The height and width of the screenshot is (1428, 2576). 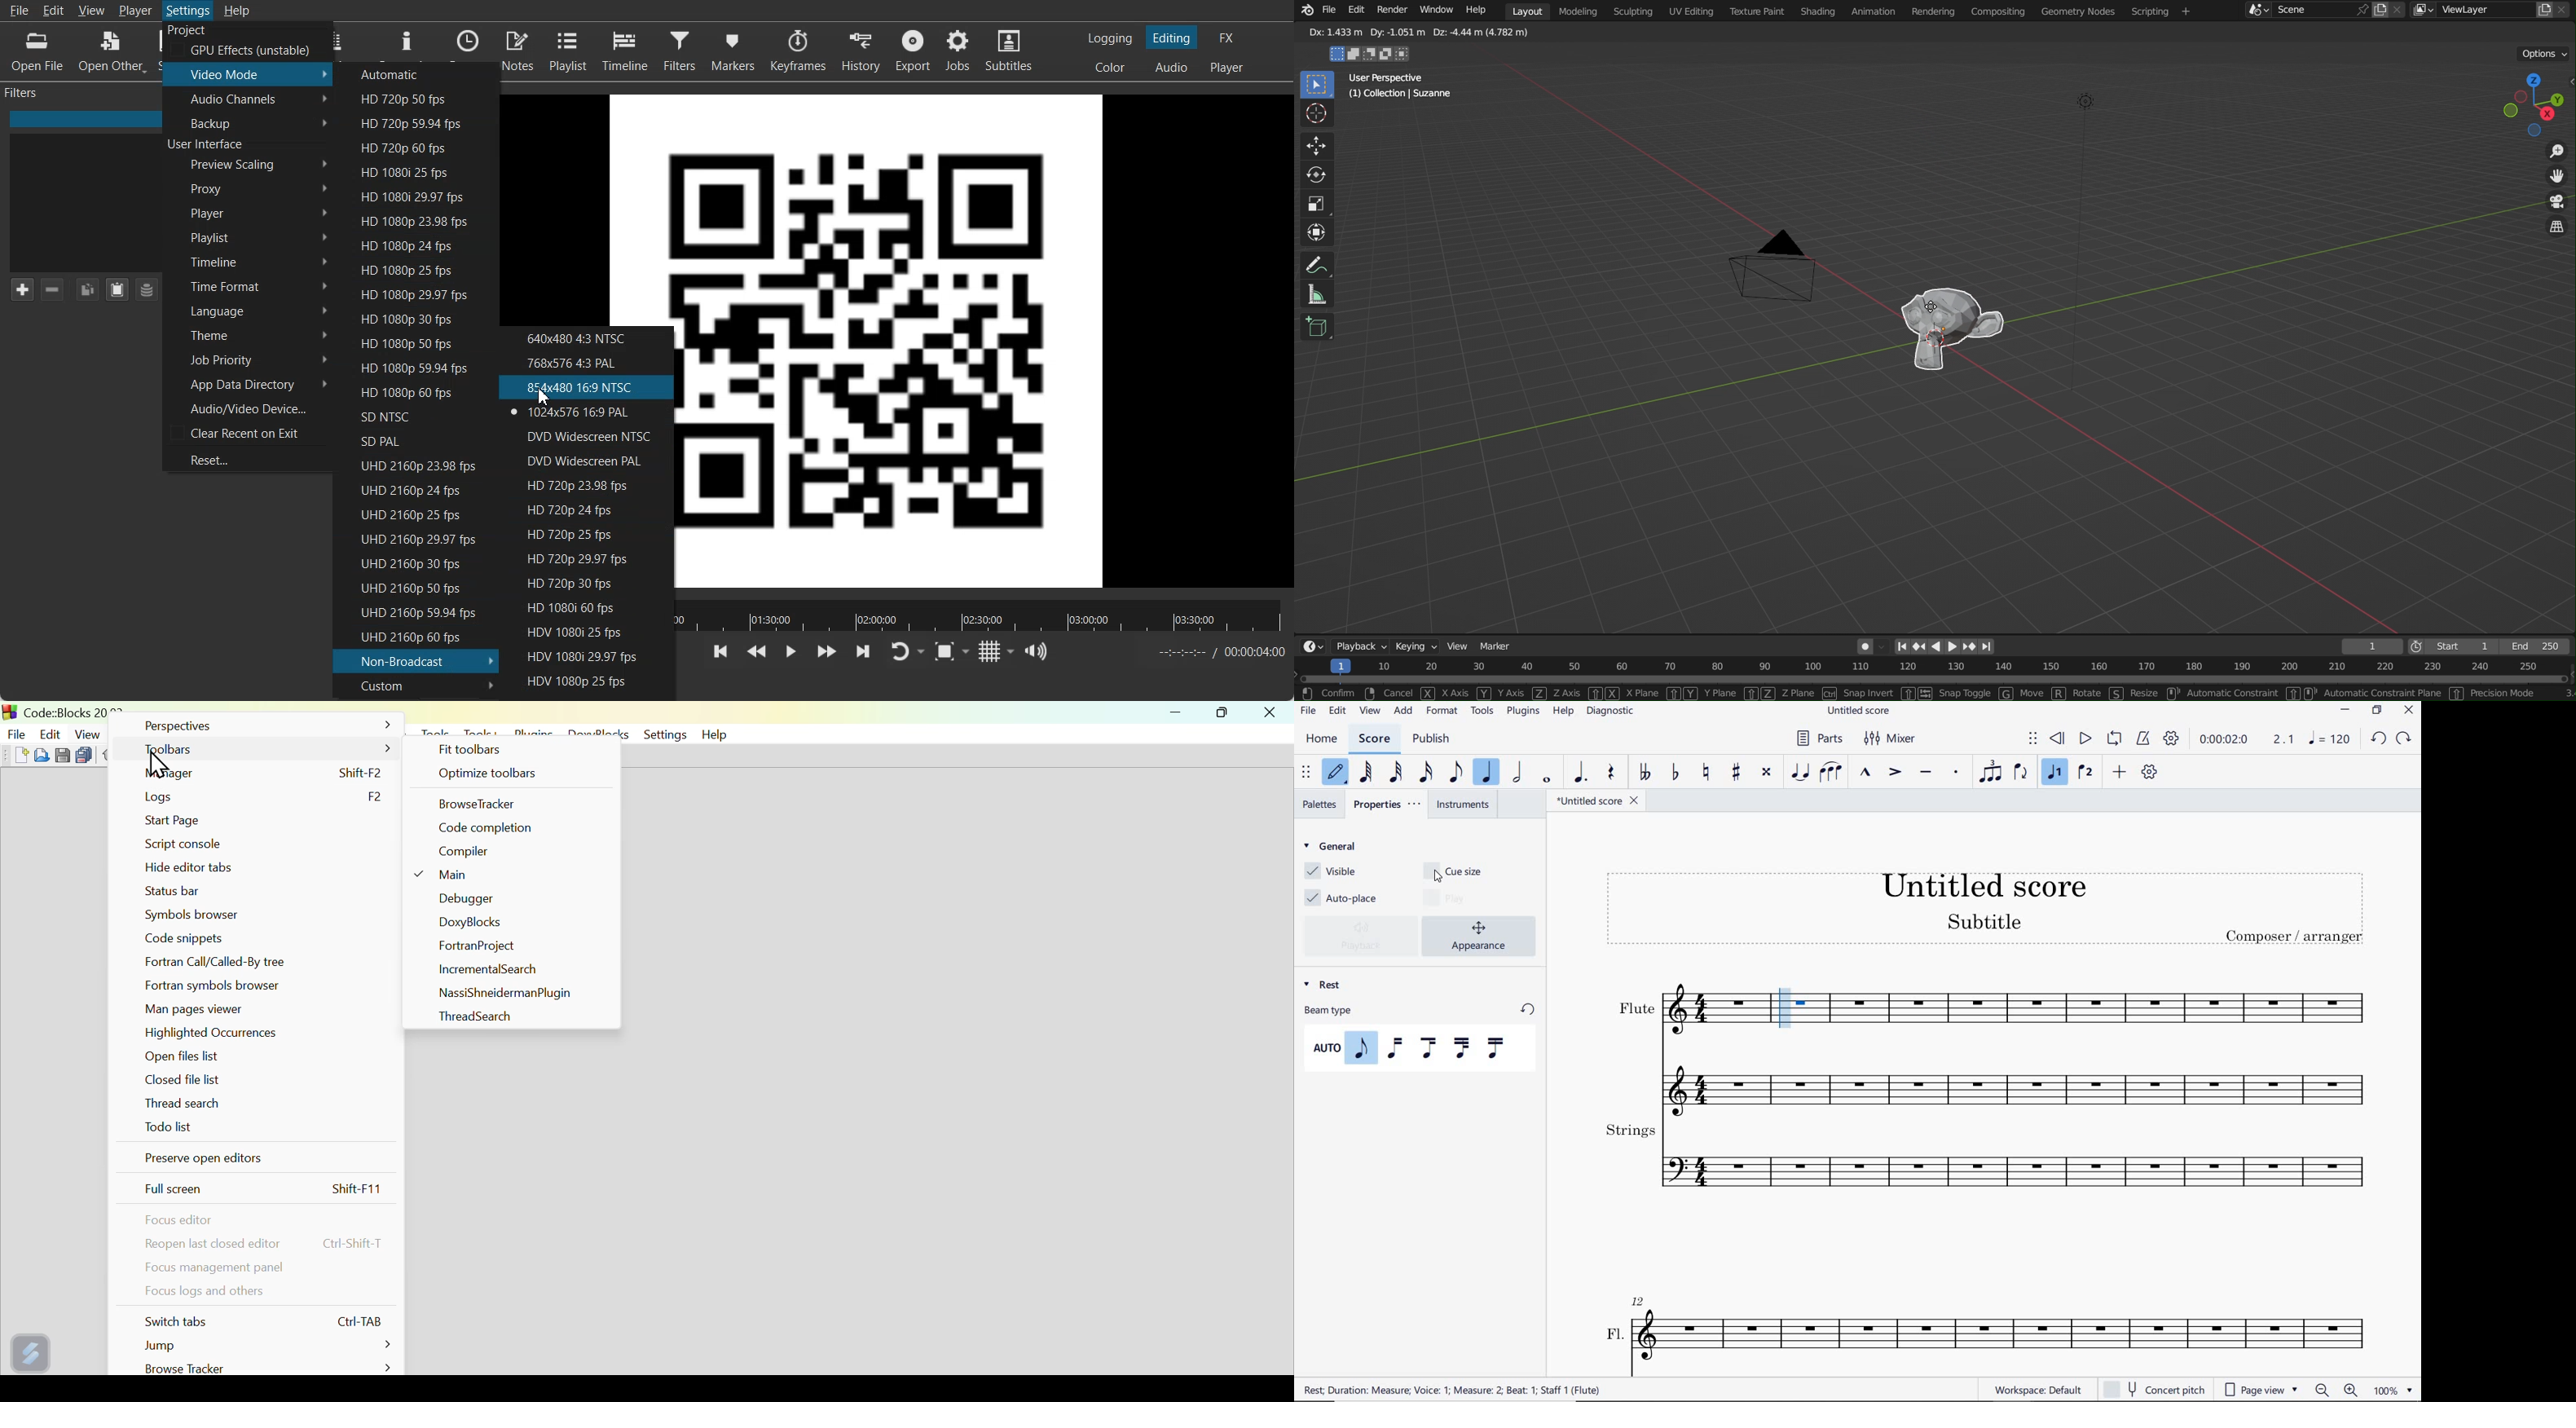 I want to click on Toggle View, so click(x=2557, y=228).